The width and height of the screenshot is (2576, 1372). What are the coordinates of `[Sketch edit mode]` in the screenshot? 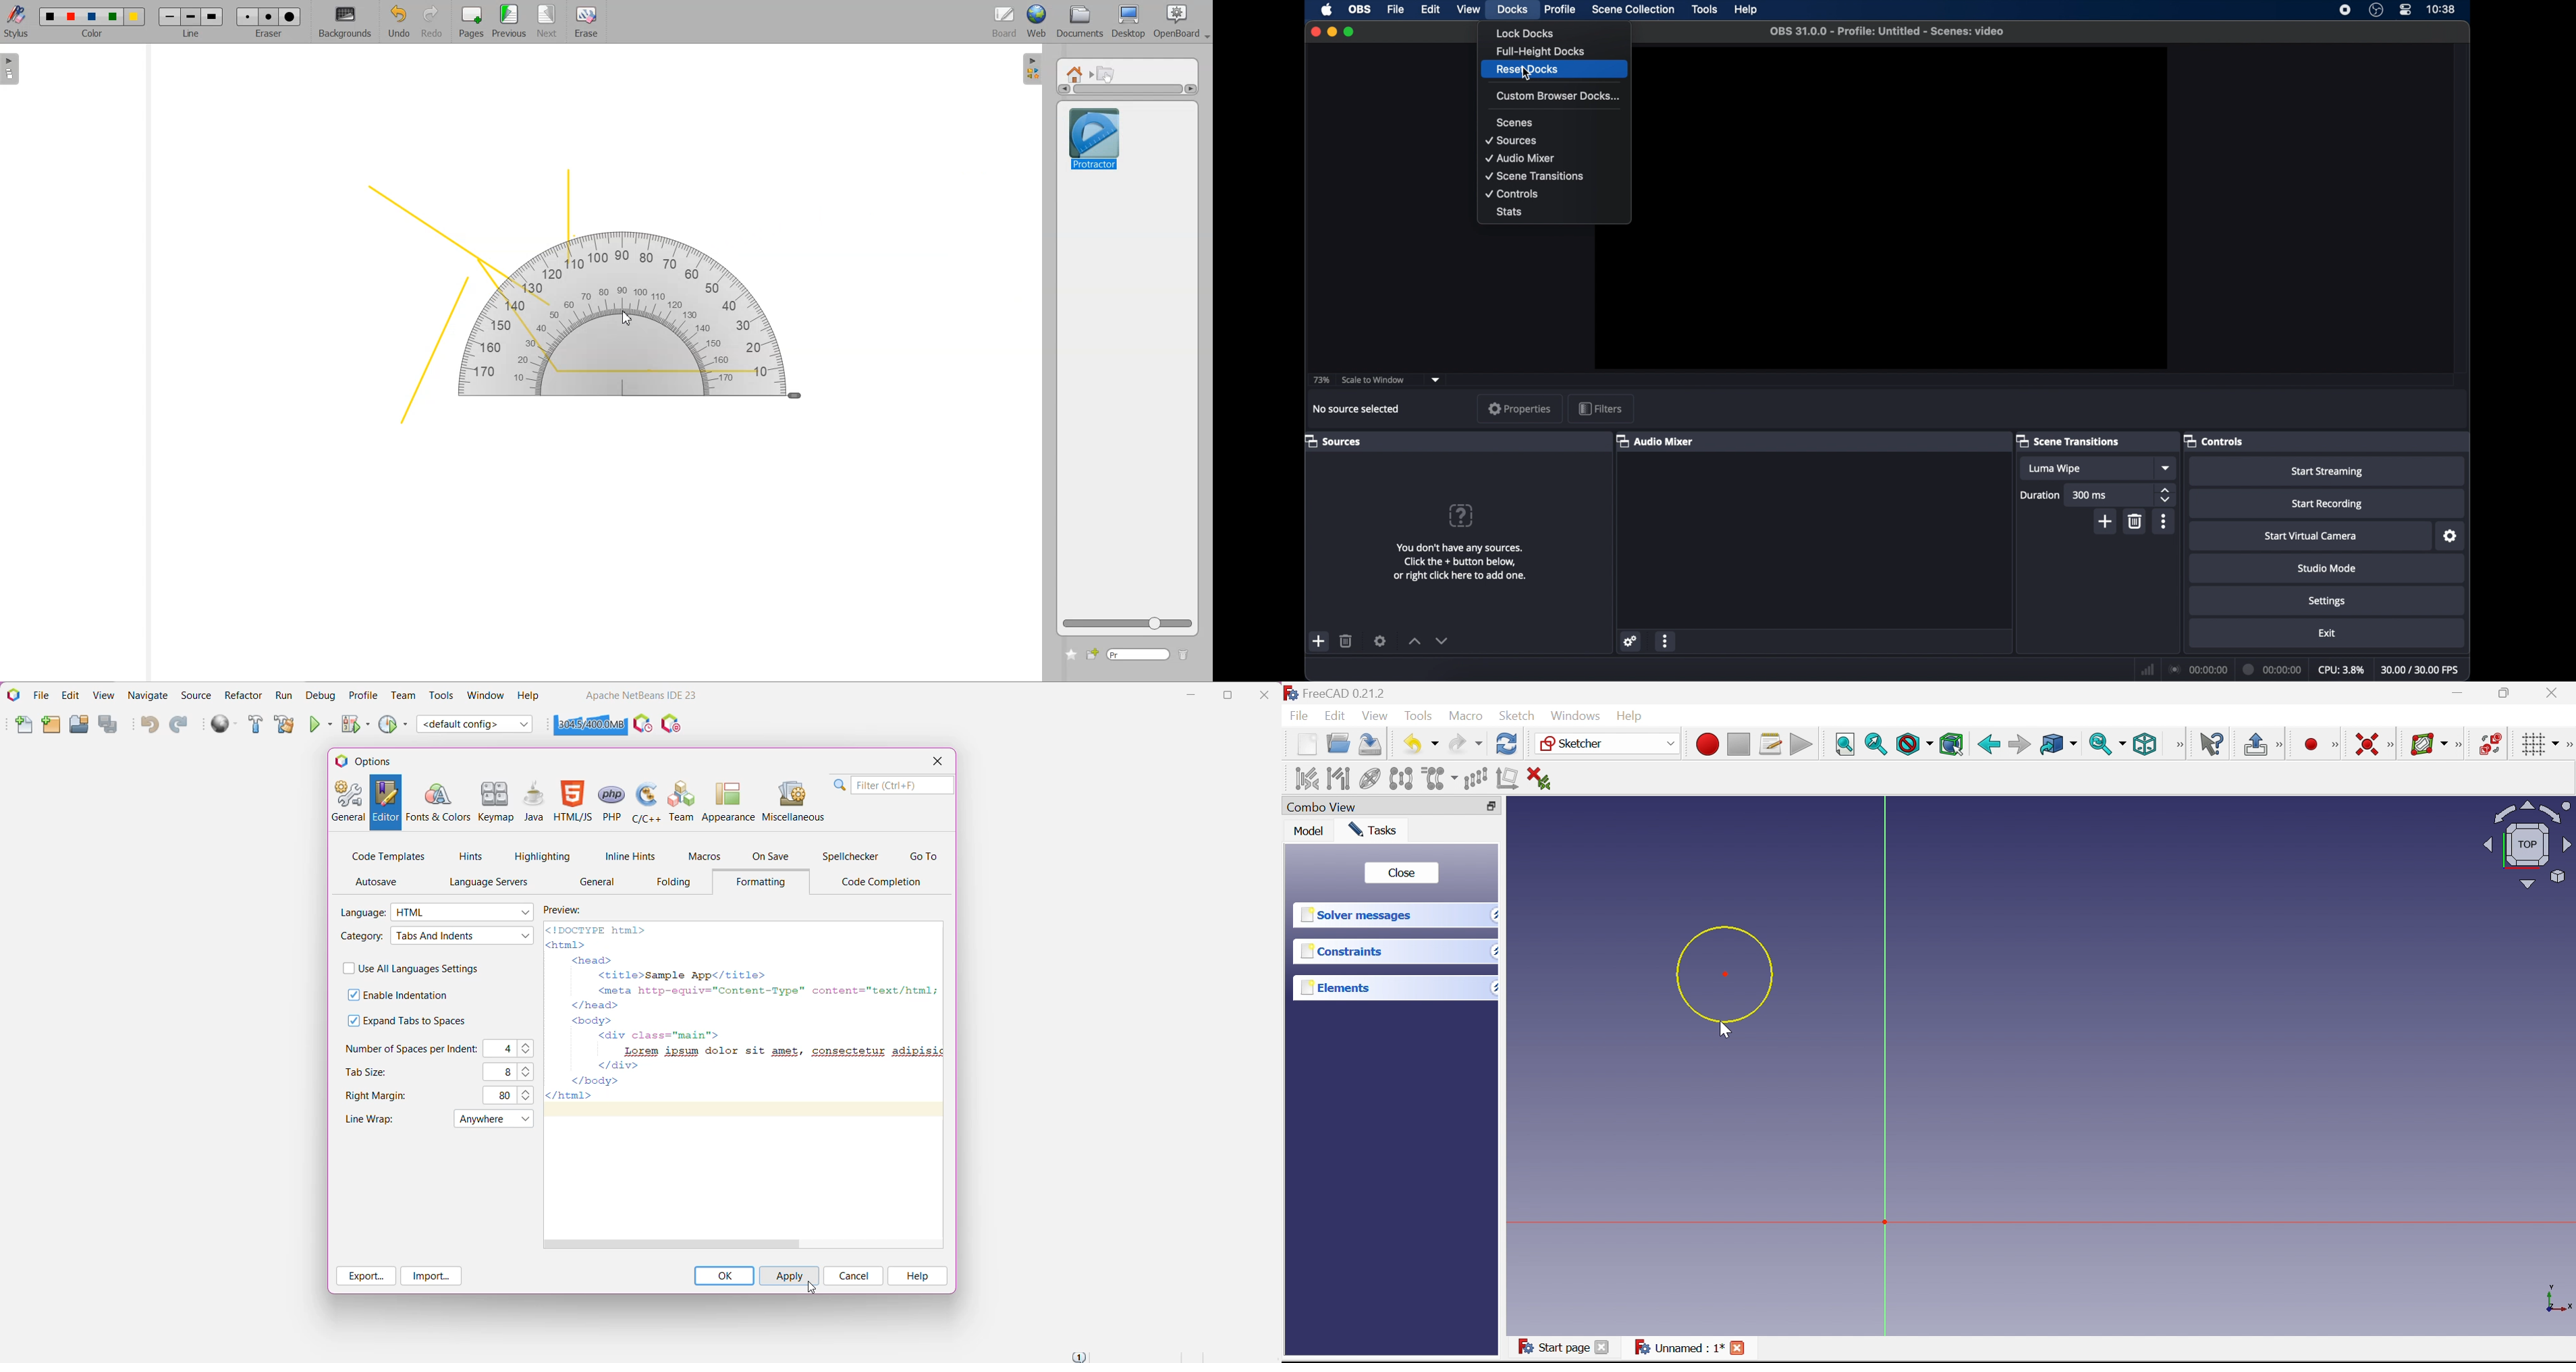 It's located at (2281, 746).